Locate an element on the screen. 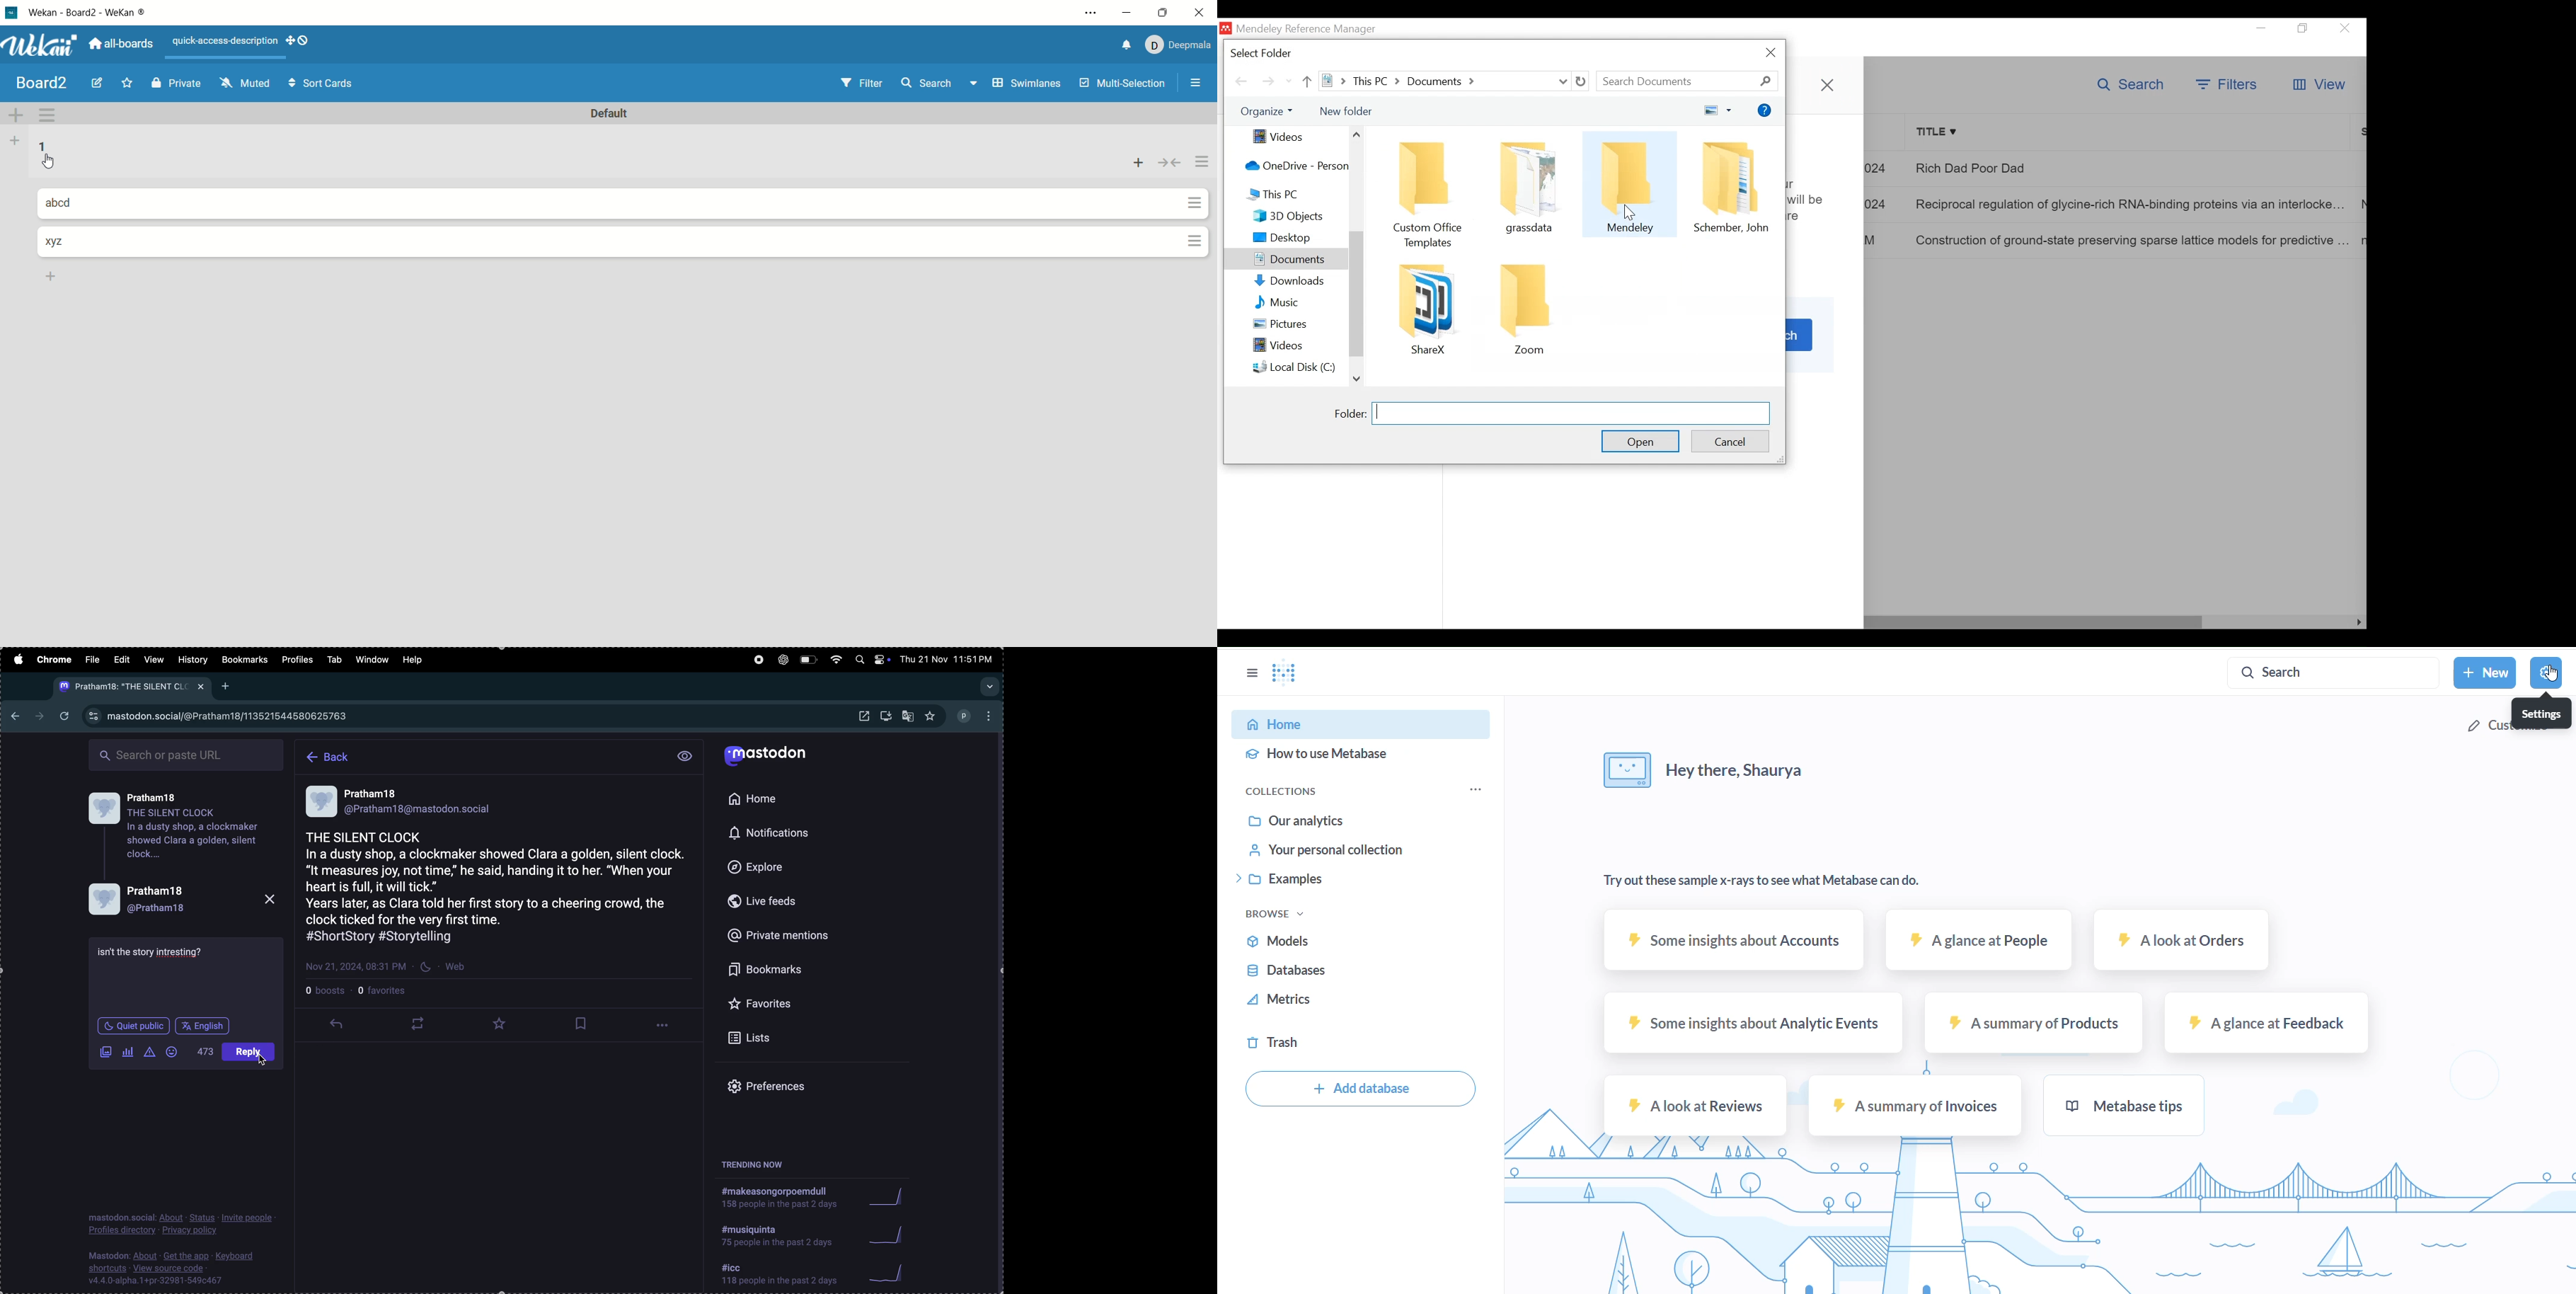 The width and height of the screenshot is (2576, 1316). edit is located at coordinates (121, 659).